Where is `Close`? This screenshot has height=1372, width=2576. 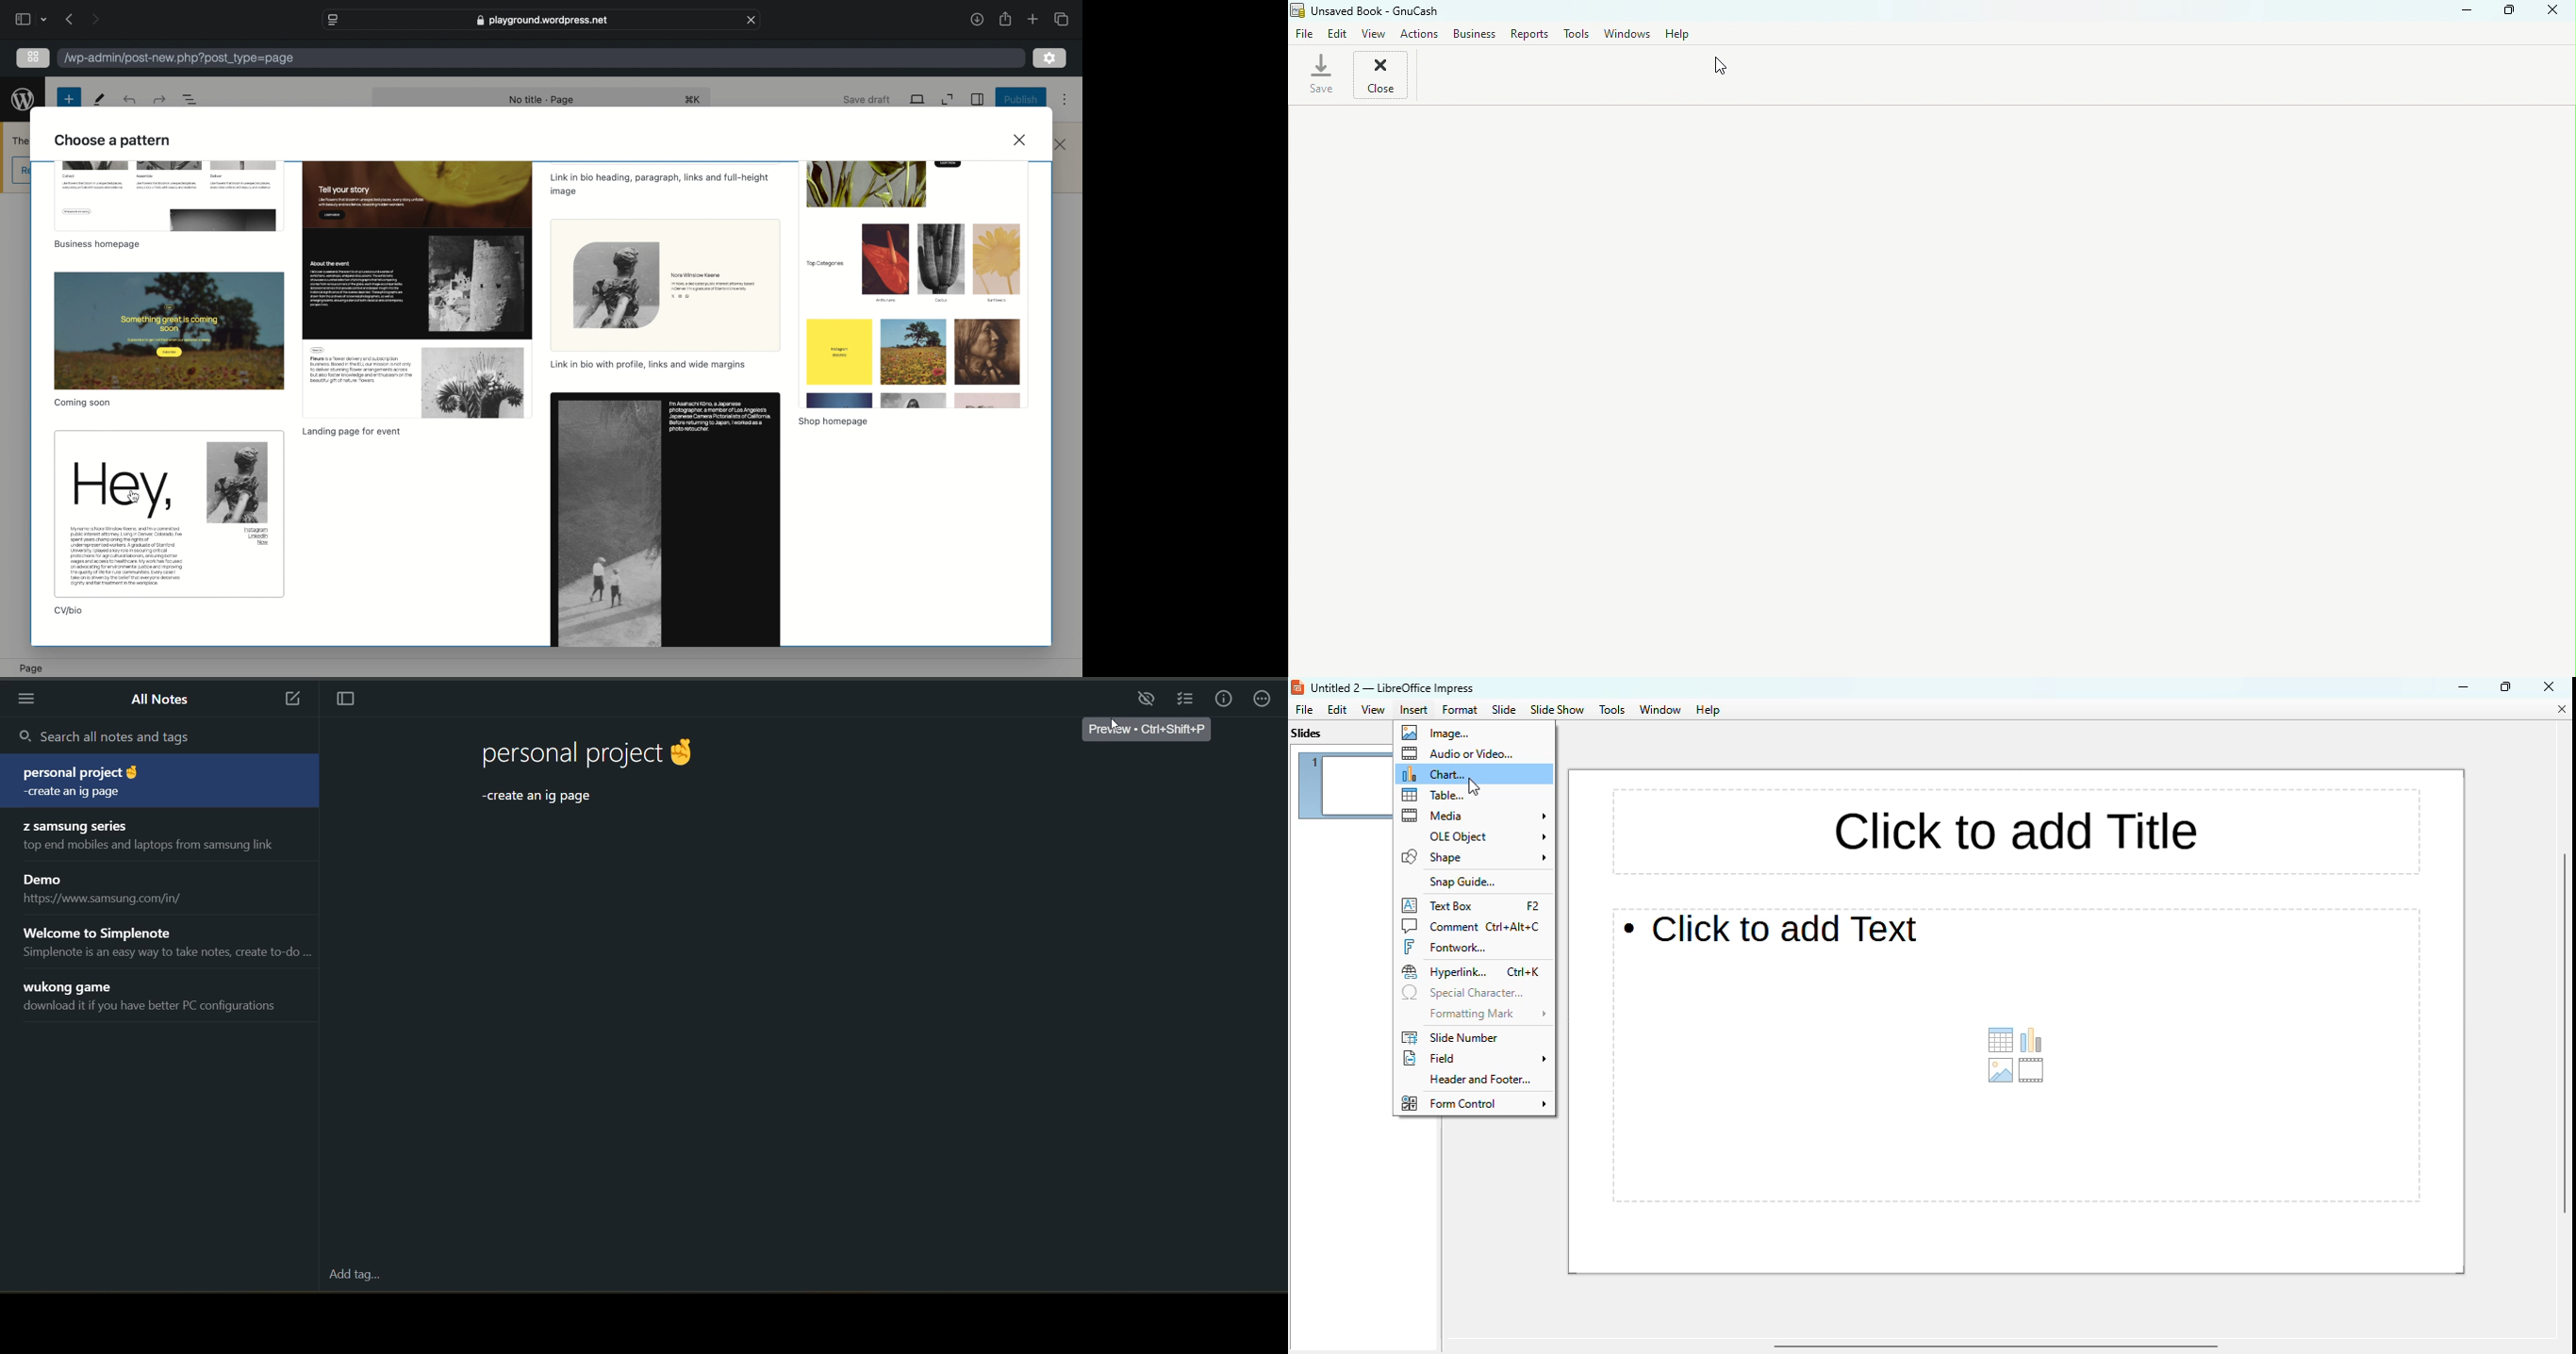 Close is located at coordinates (1381, 79).